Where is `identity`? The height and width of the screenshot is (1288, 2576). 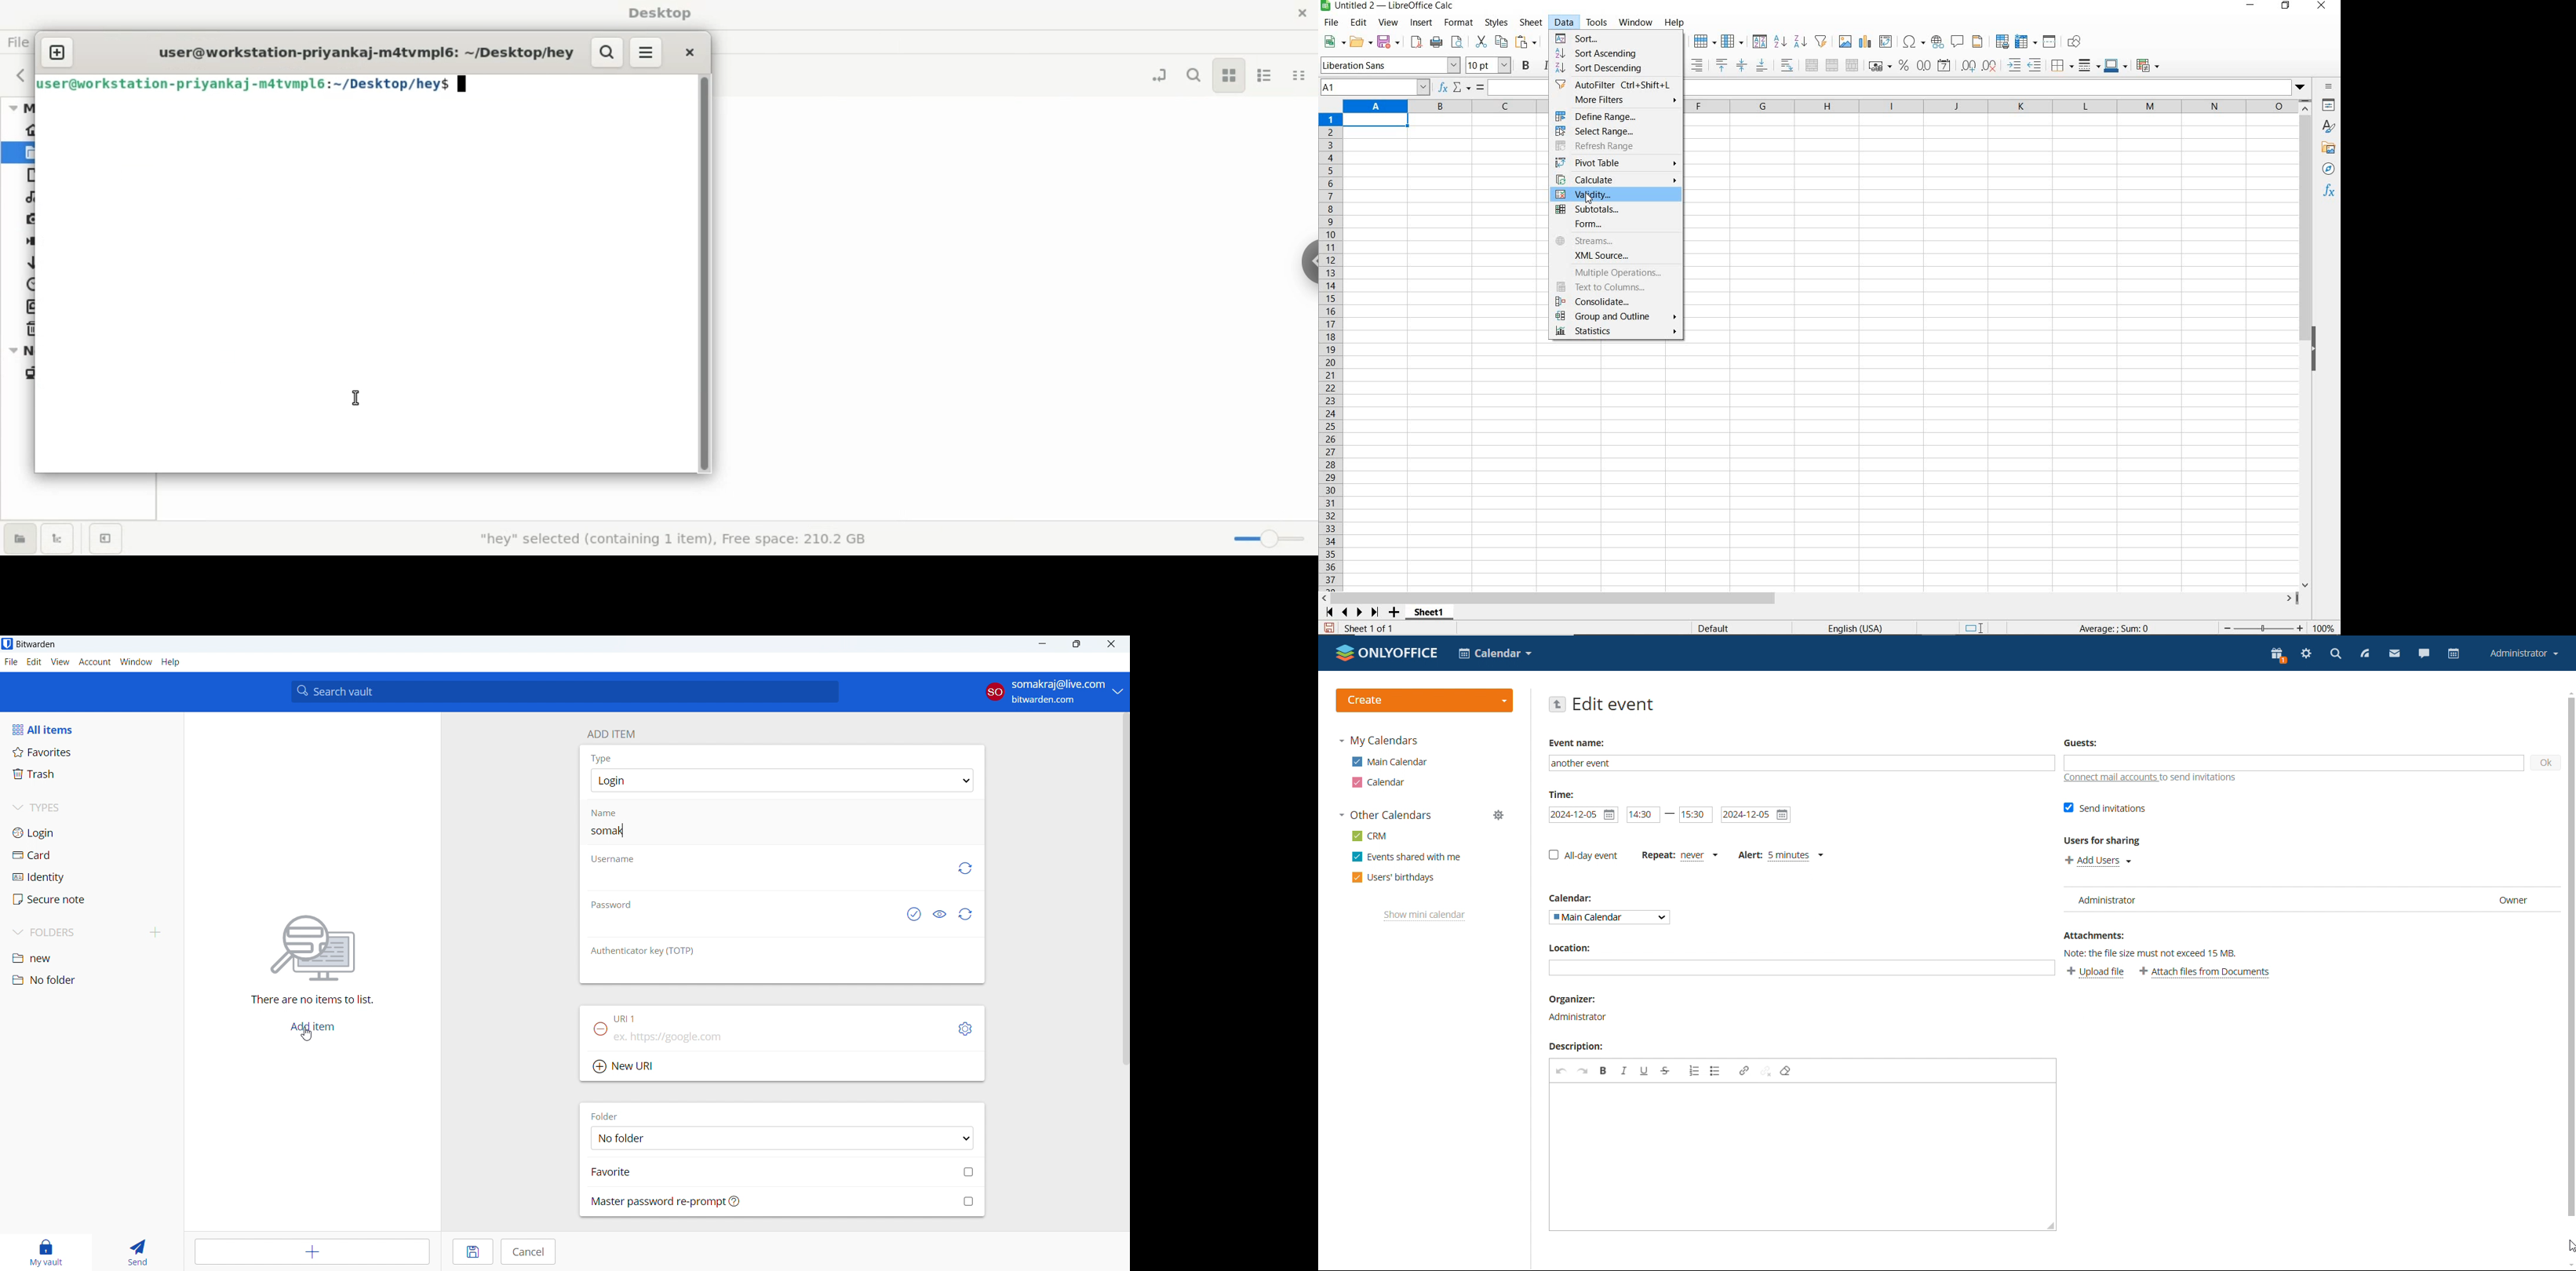
identity is located at coordinates (91, 877).